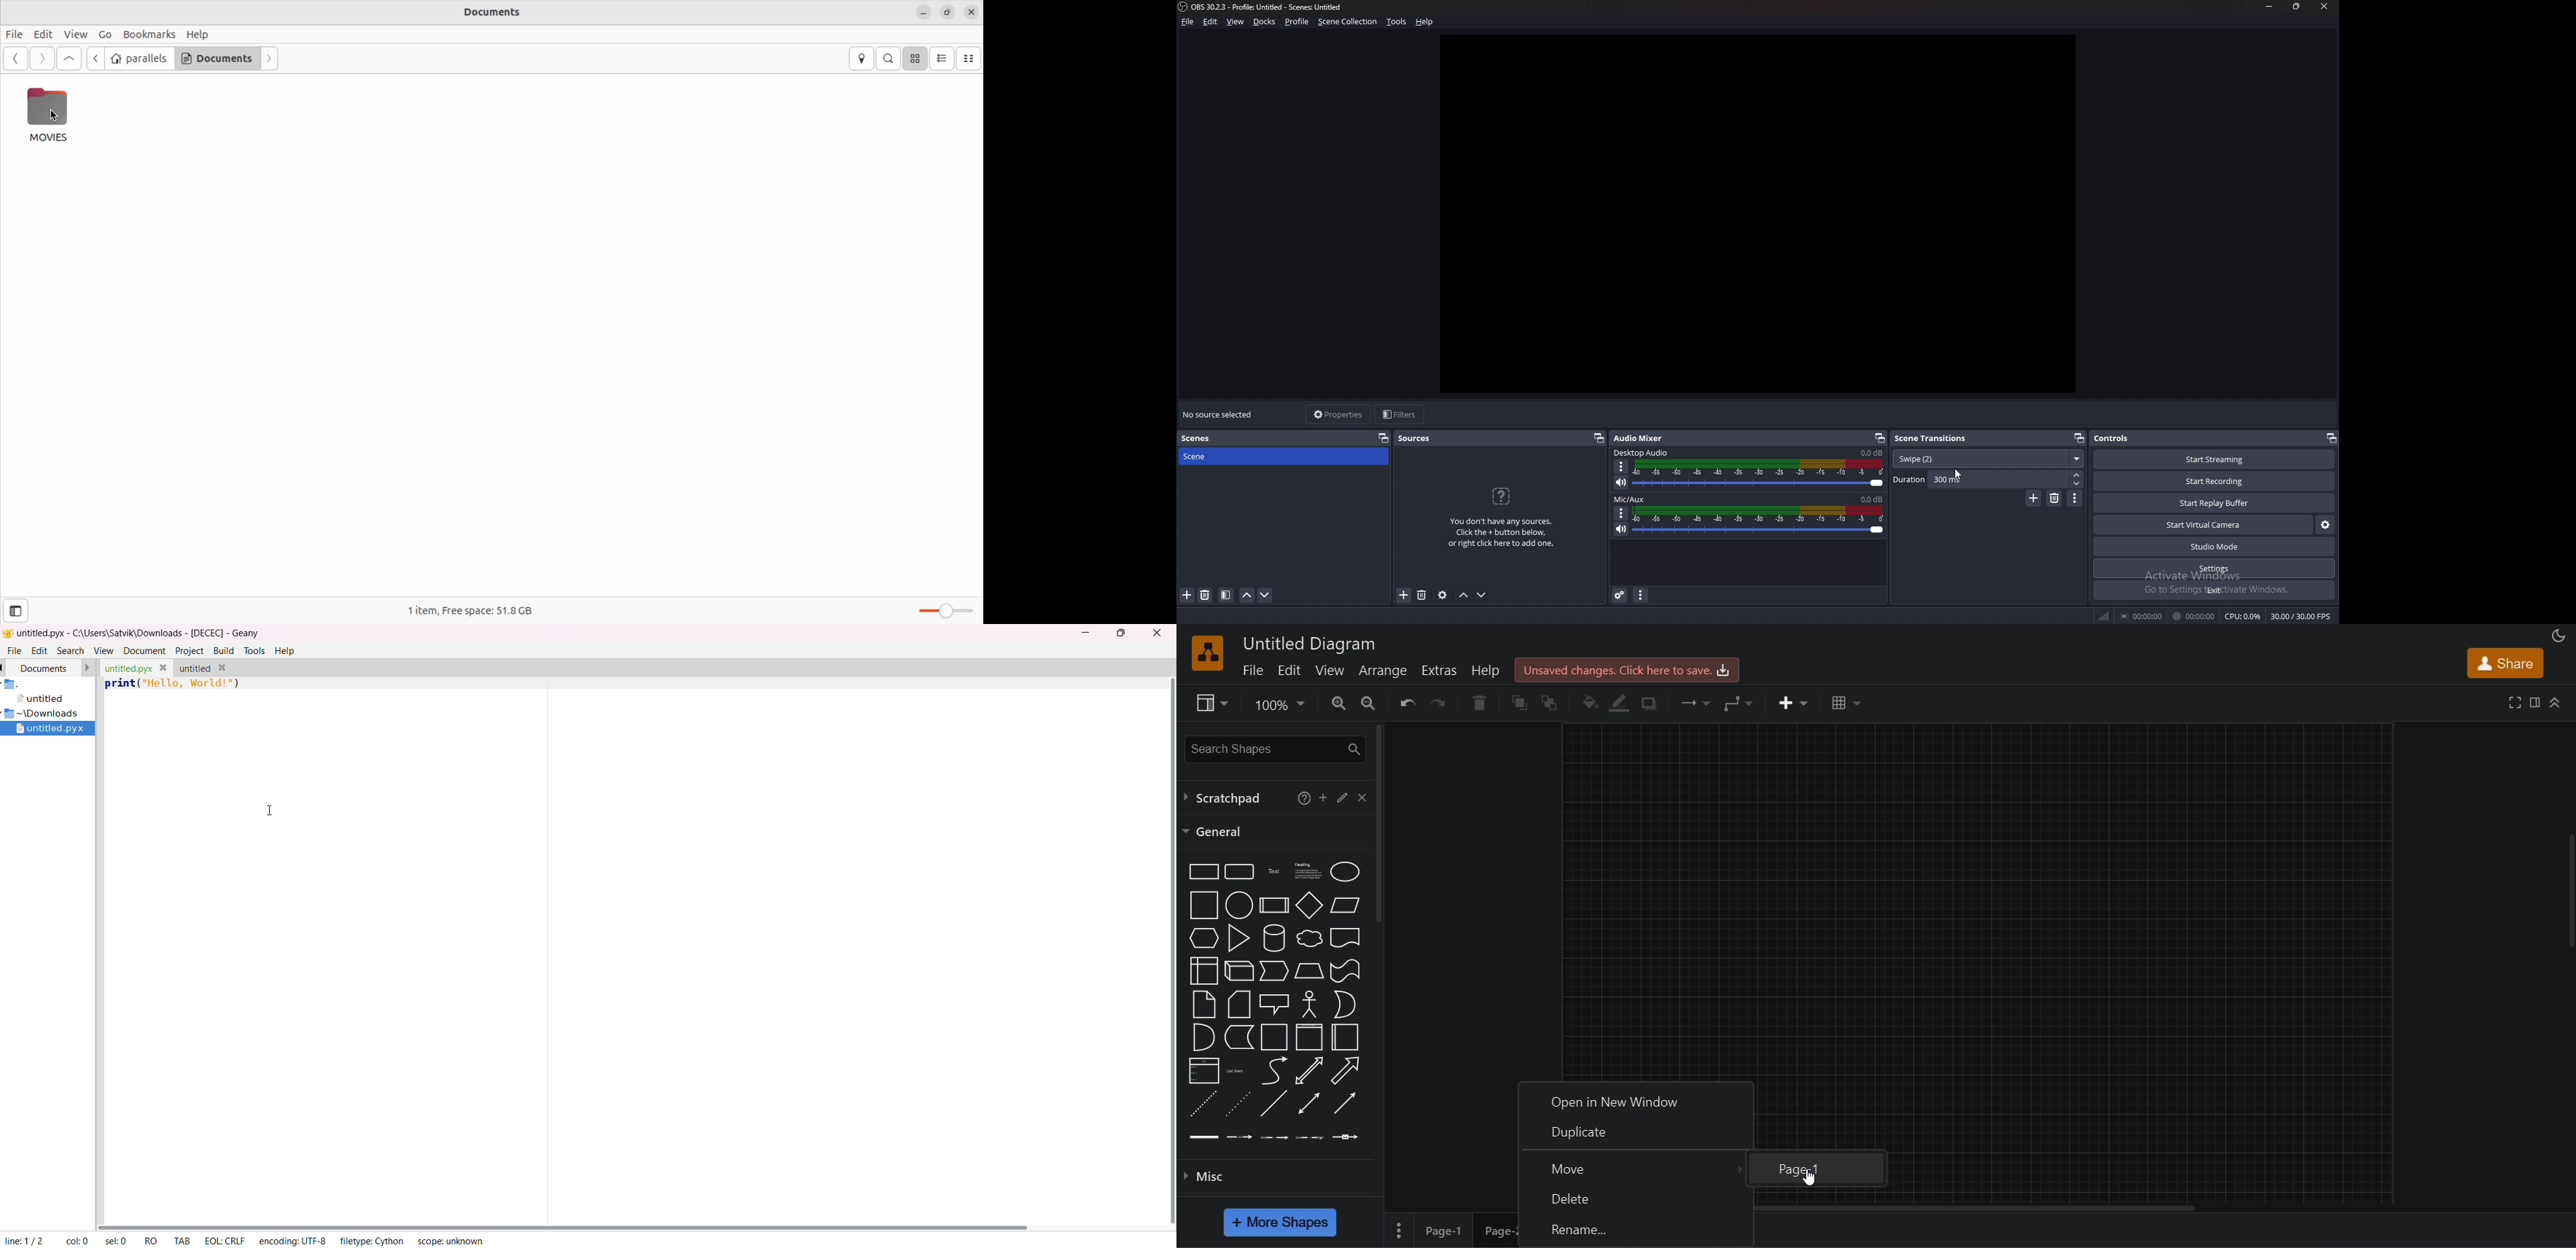 The image size is (2576, 1260). I want to click on help, so click(1425, 22).